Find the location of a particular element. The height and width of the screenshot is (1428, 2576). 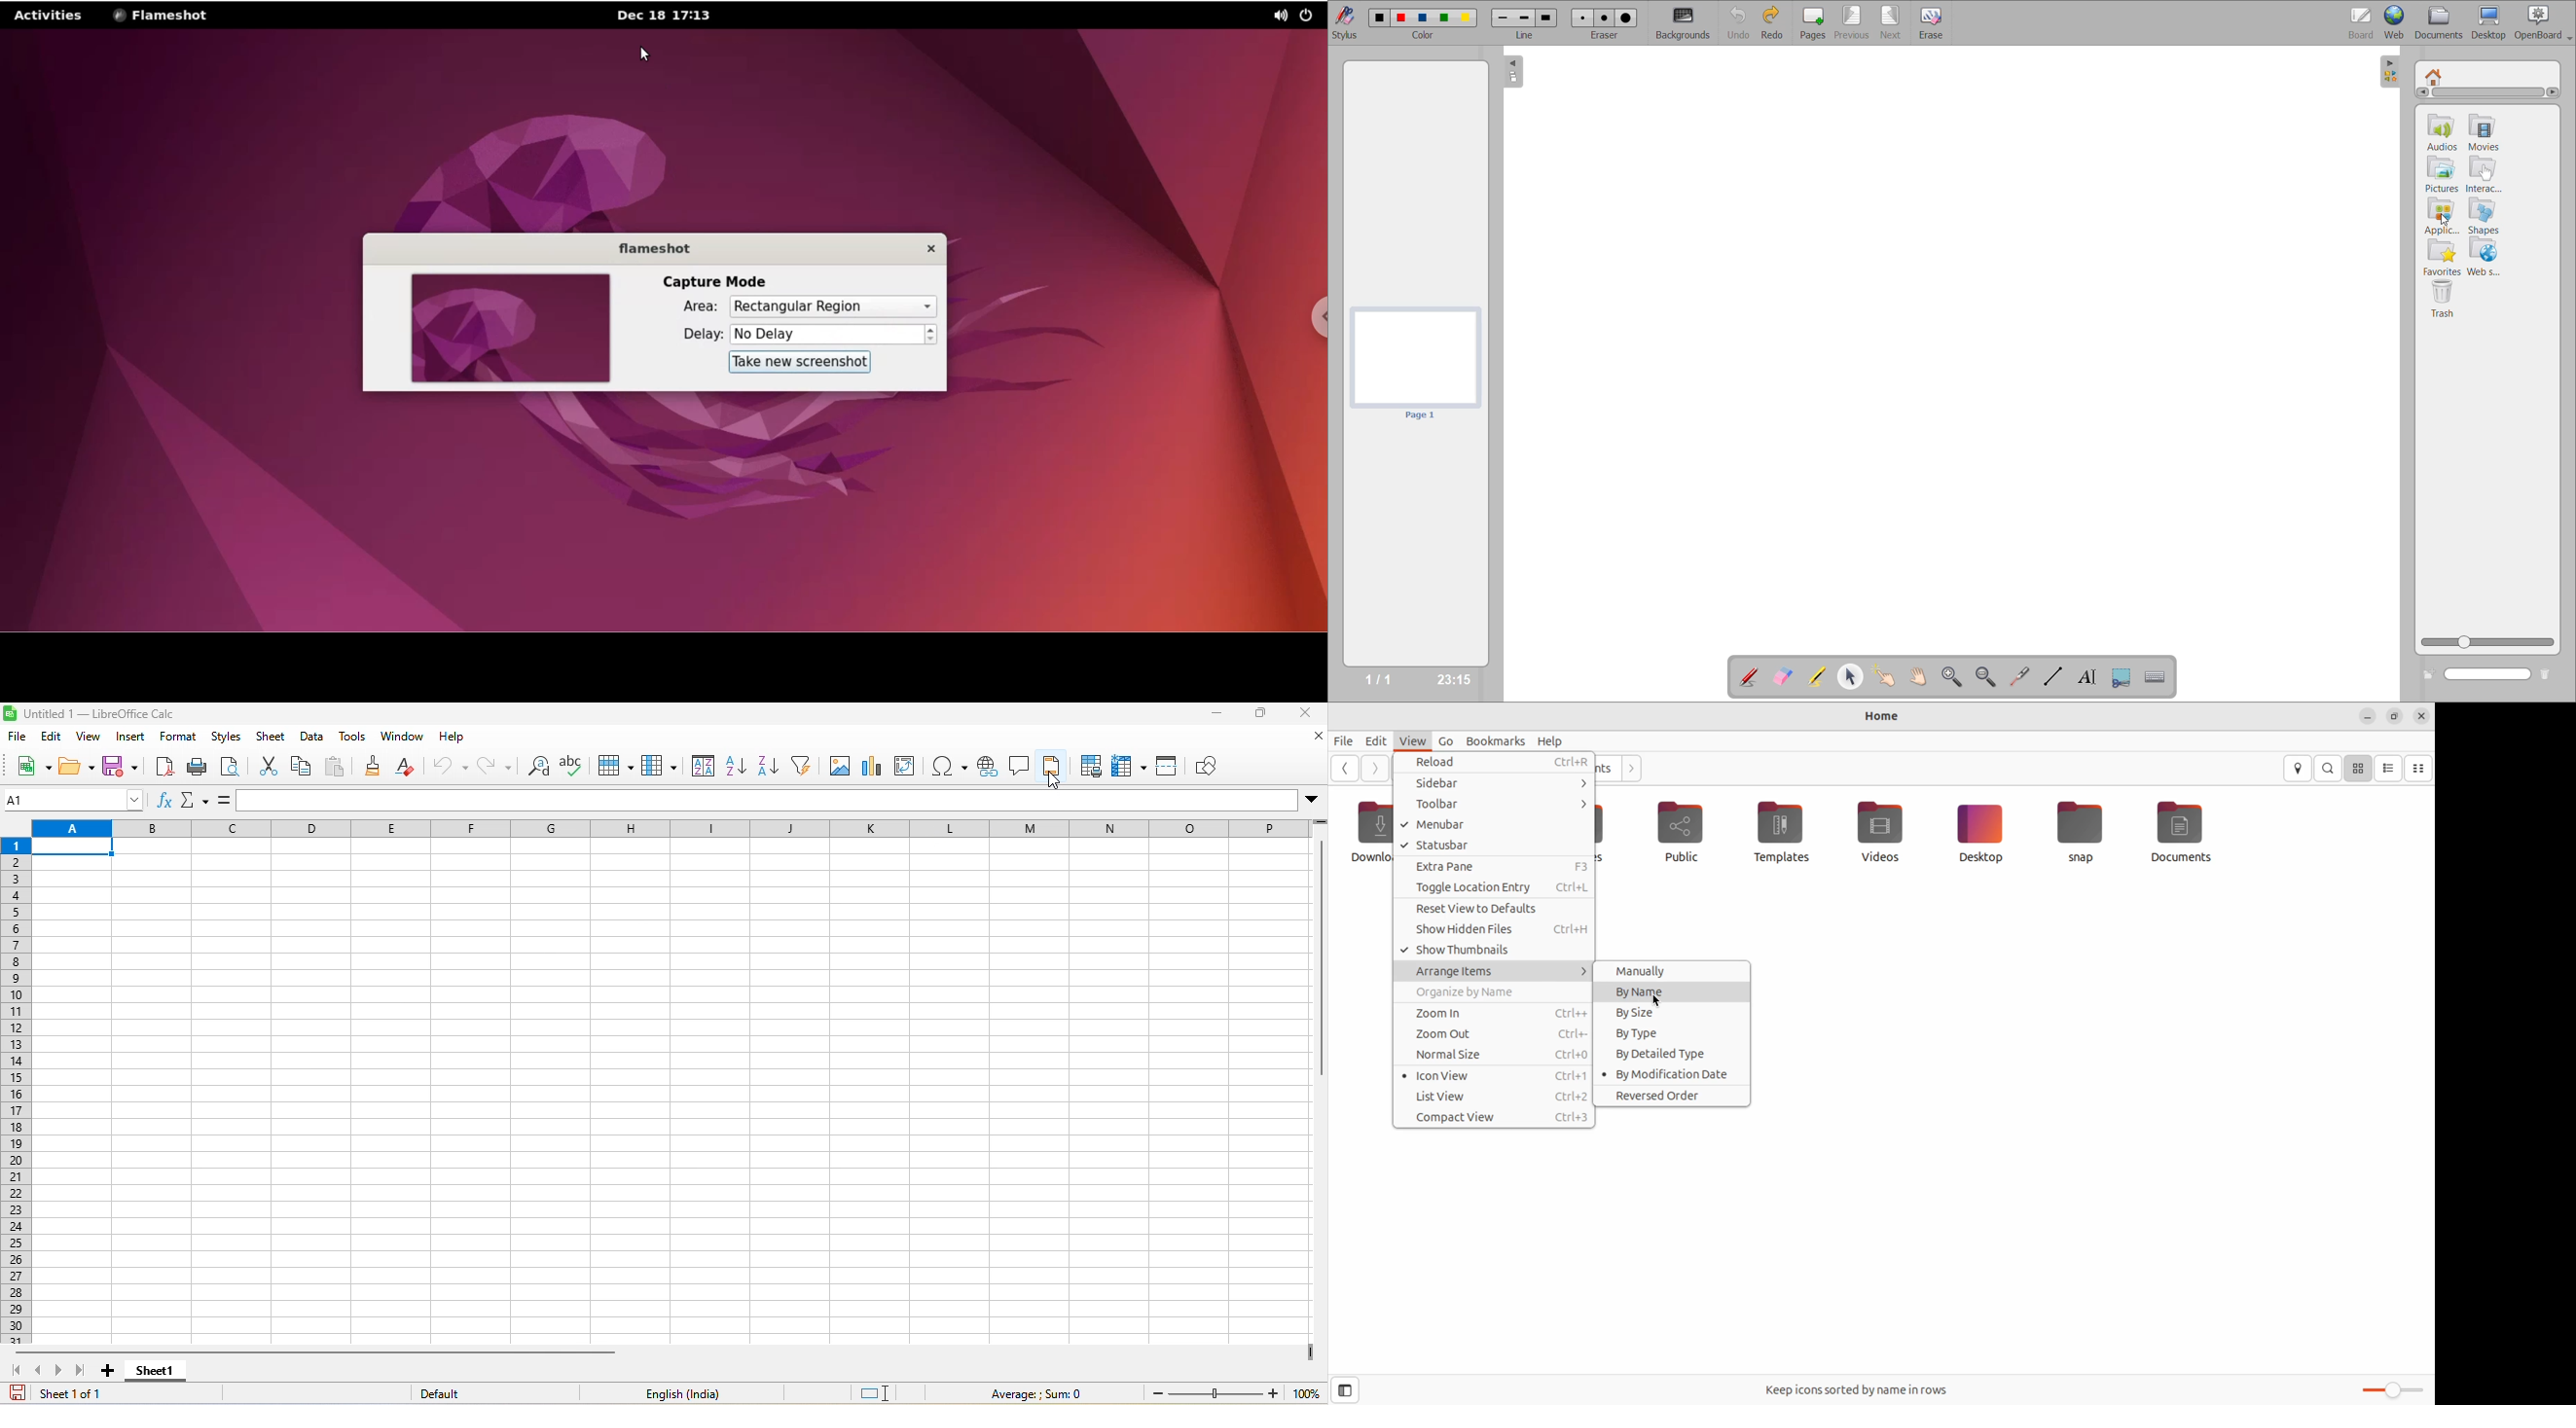

sheet 1 of 1 is located at coordinates (66, 1391).